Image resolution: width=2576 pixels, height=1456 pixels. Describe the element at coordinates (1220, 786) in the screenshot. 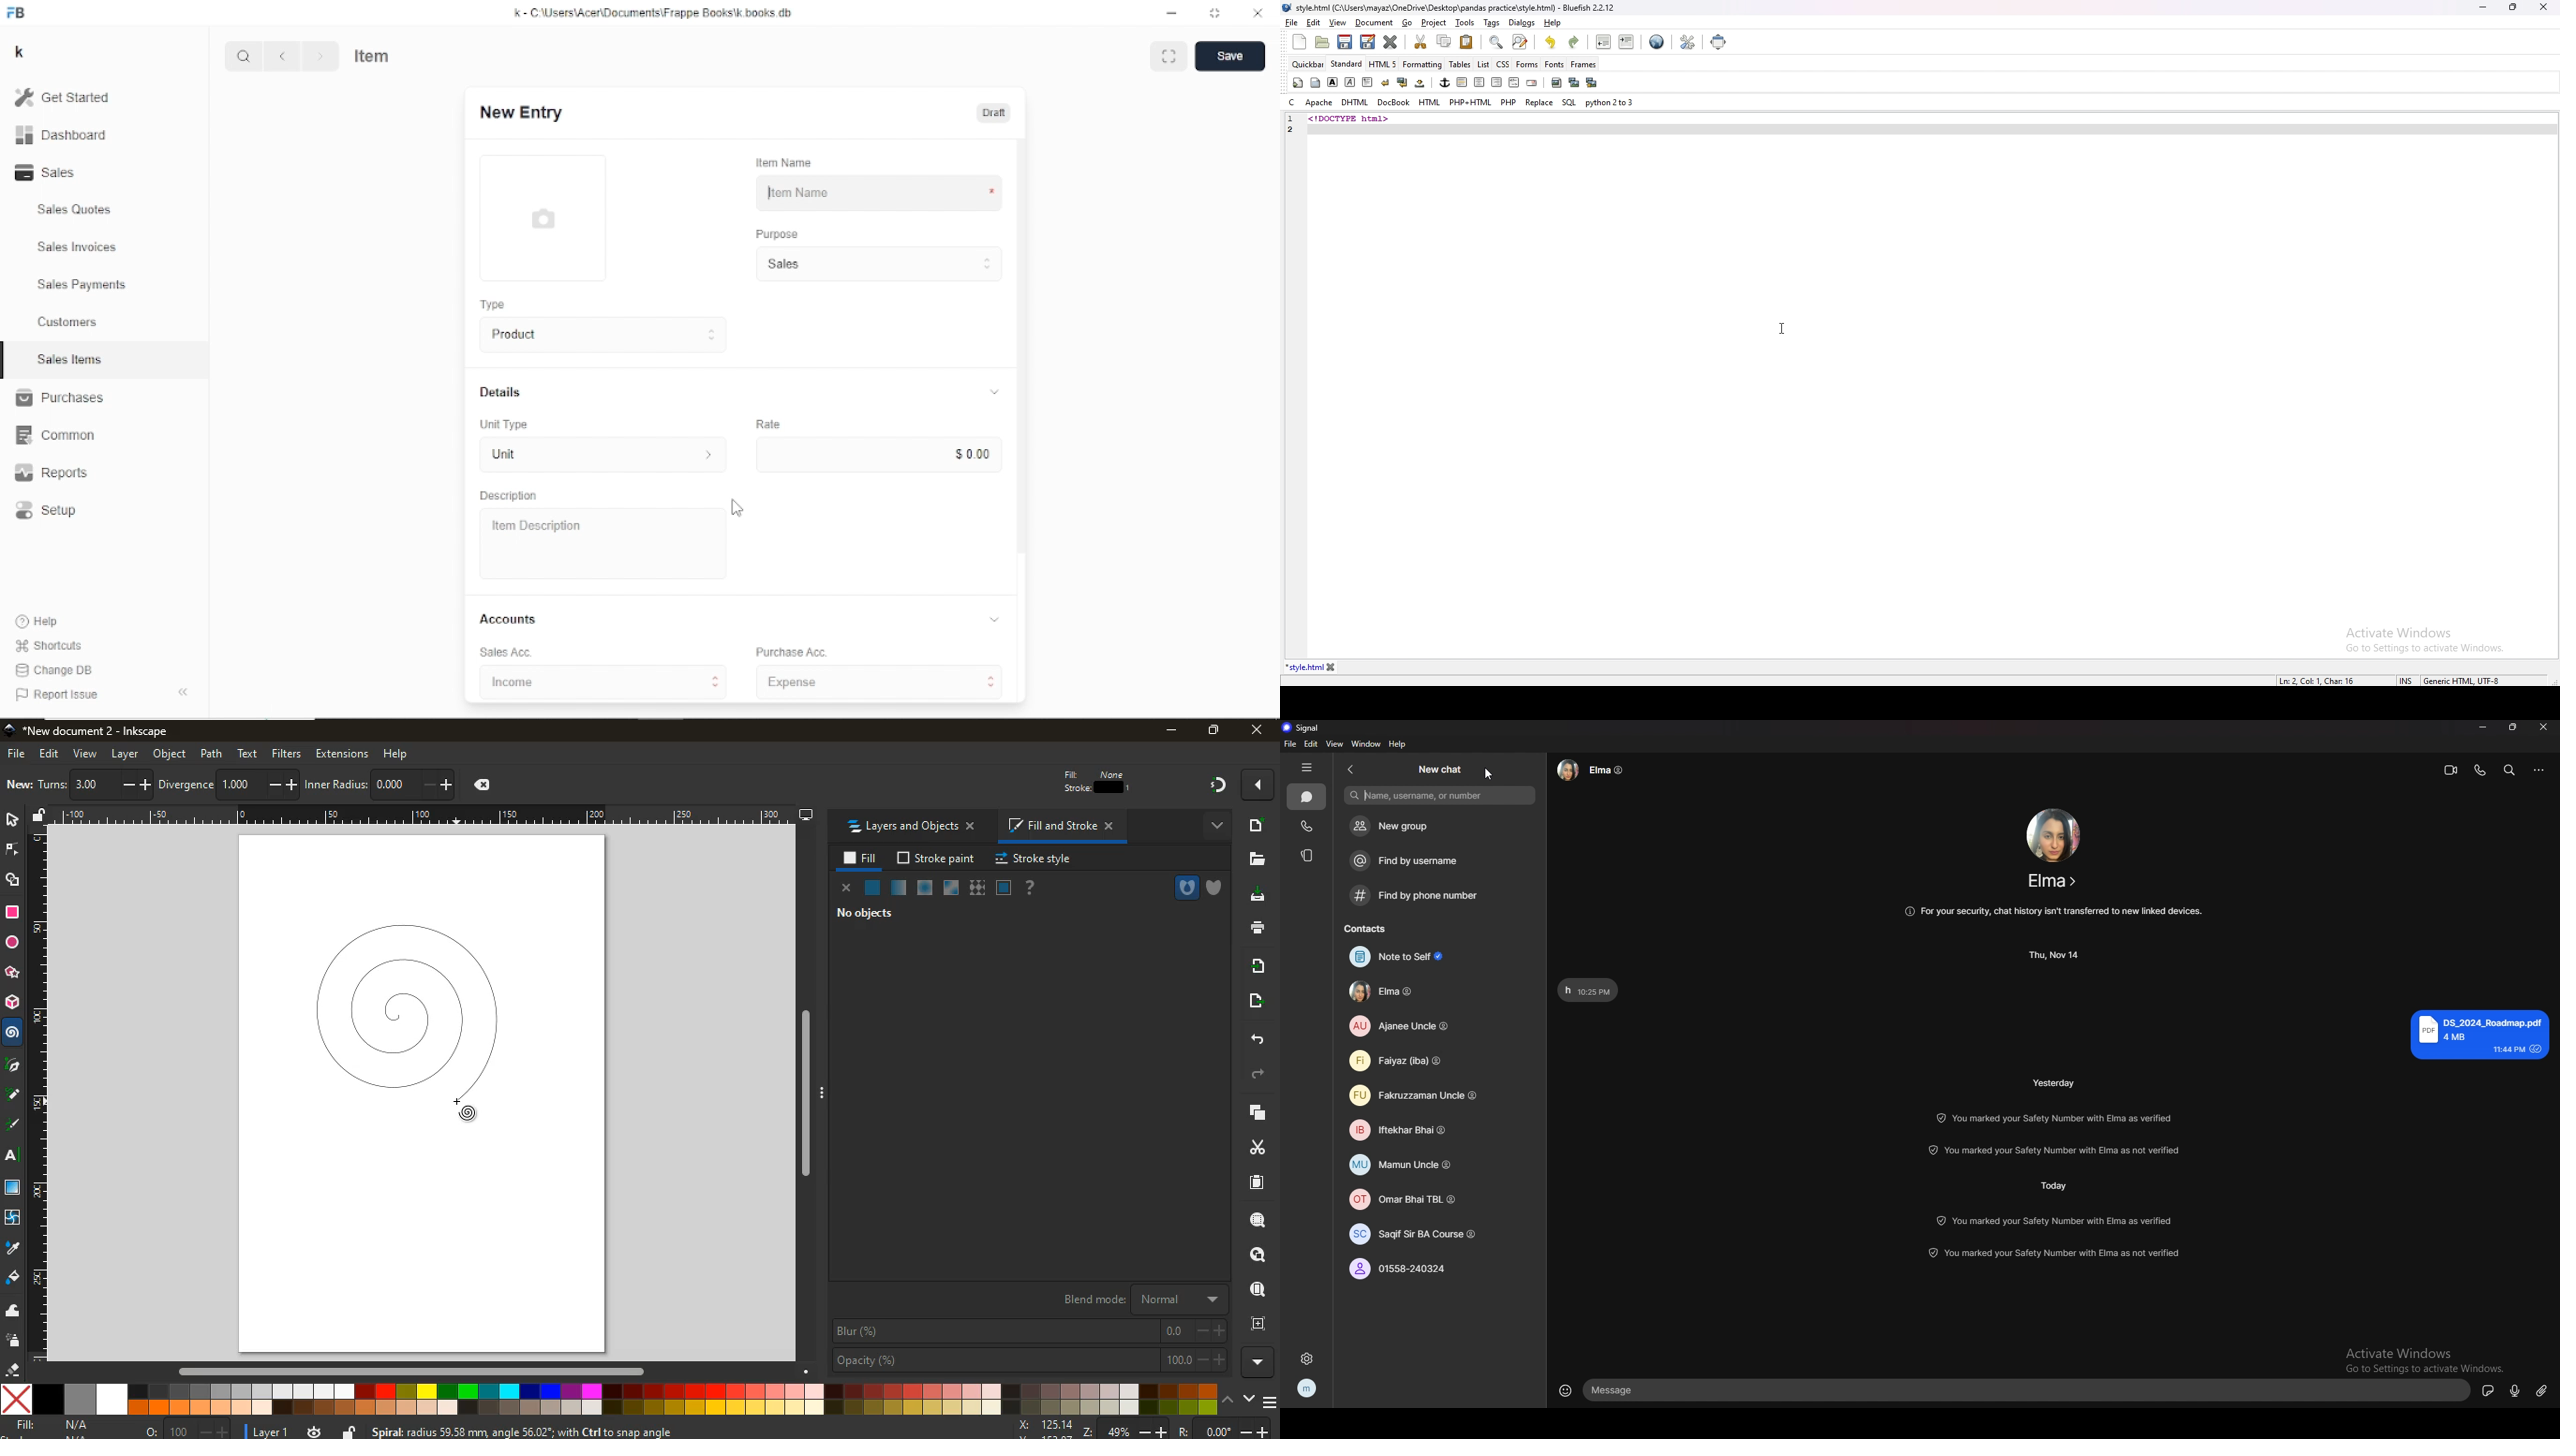

I see `gradient` at that location.